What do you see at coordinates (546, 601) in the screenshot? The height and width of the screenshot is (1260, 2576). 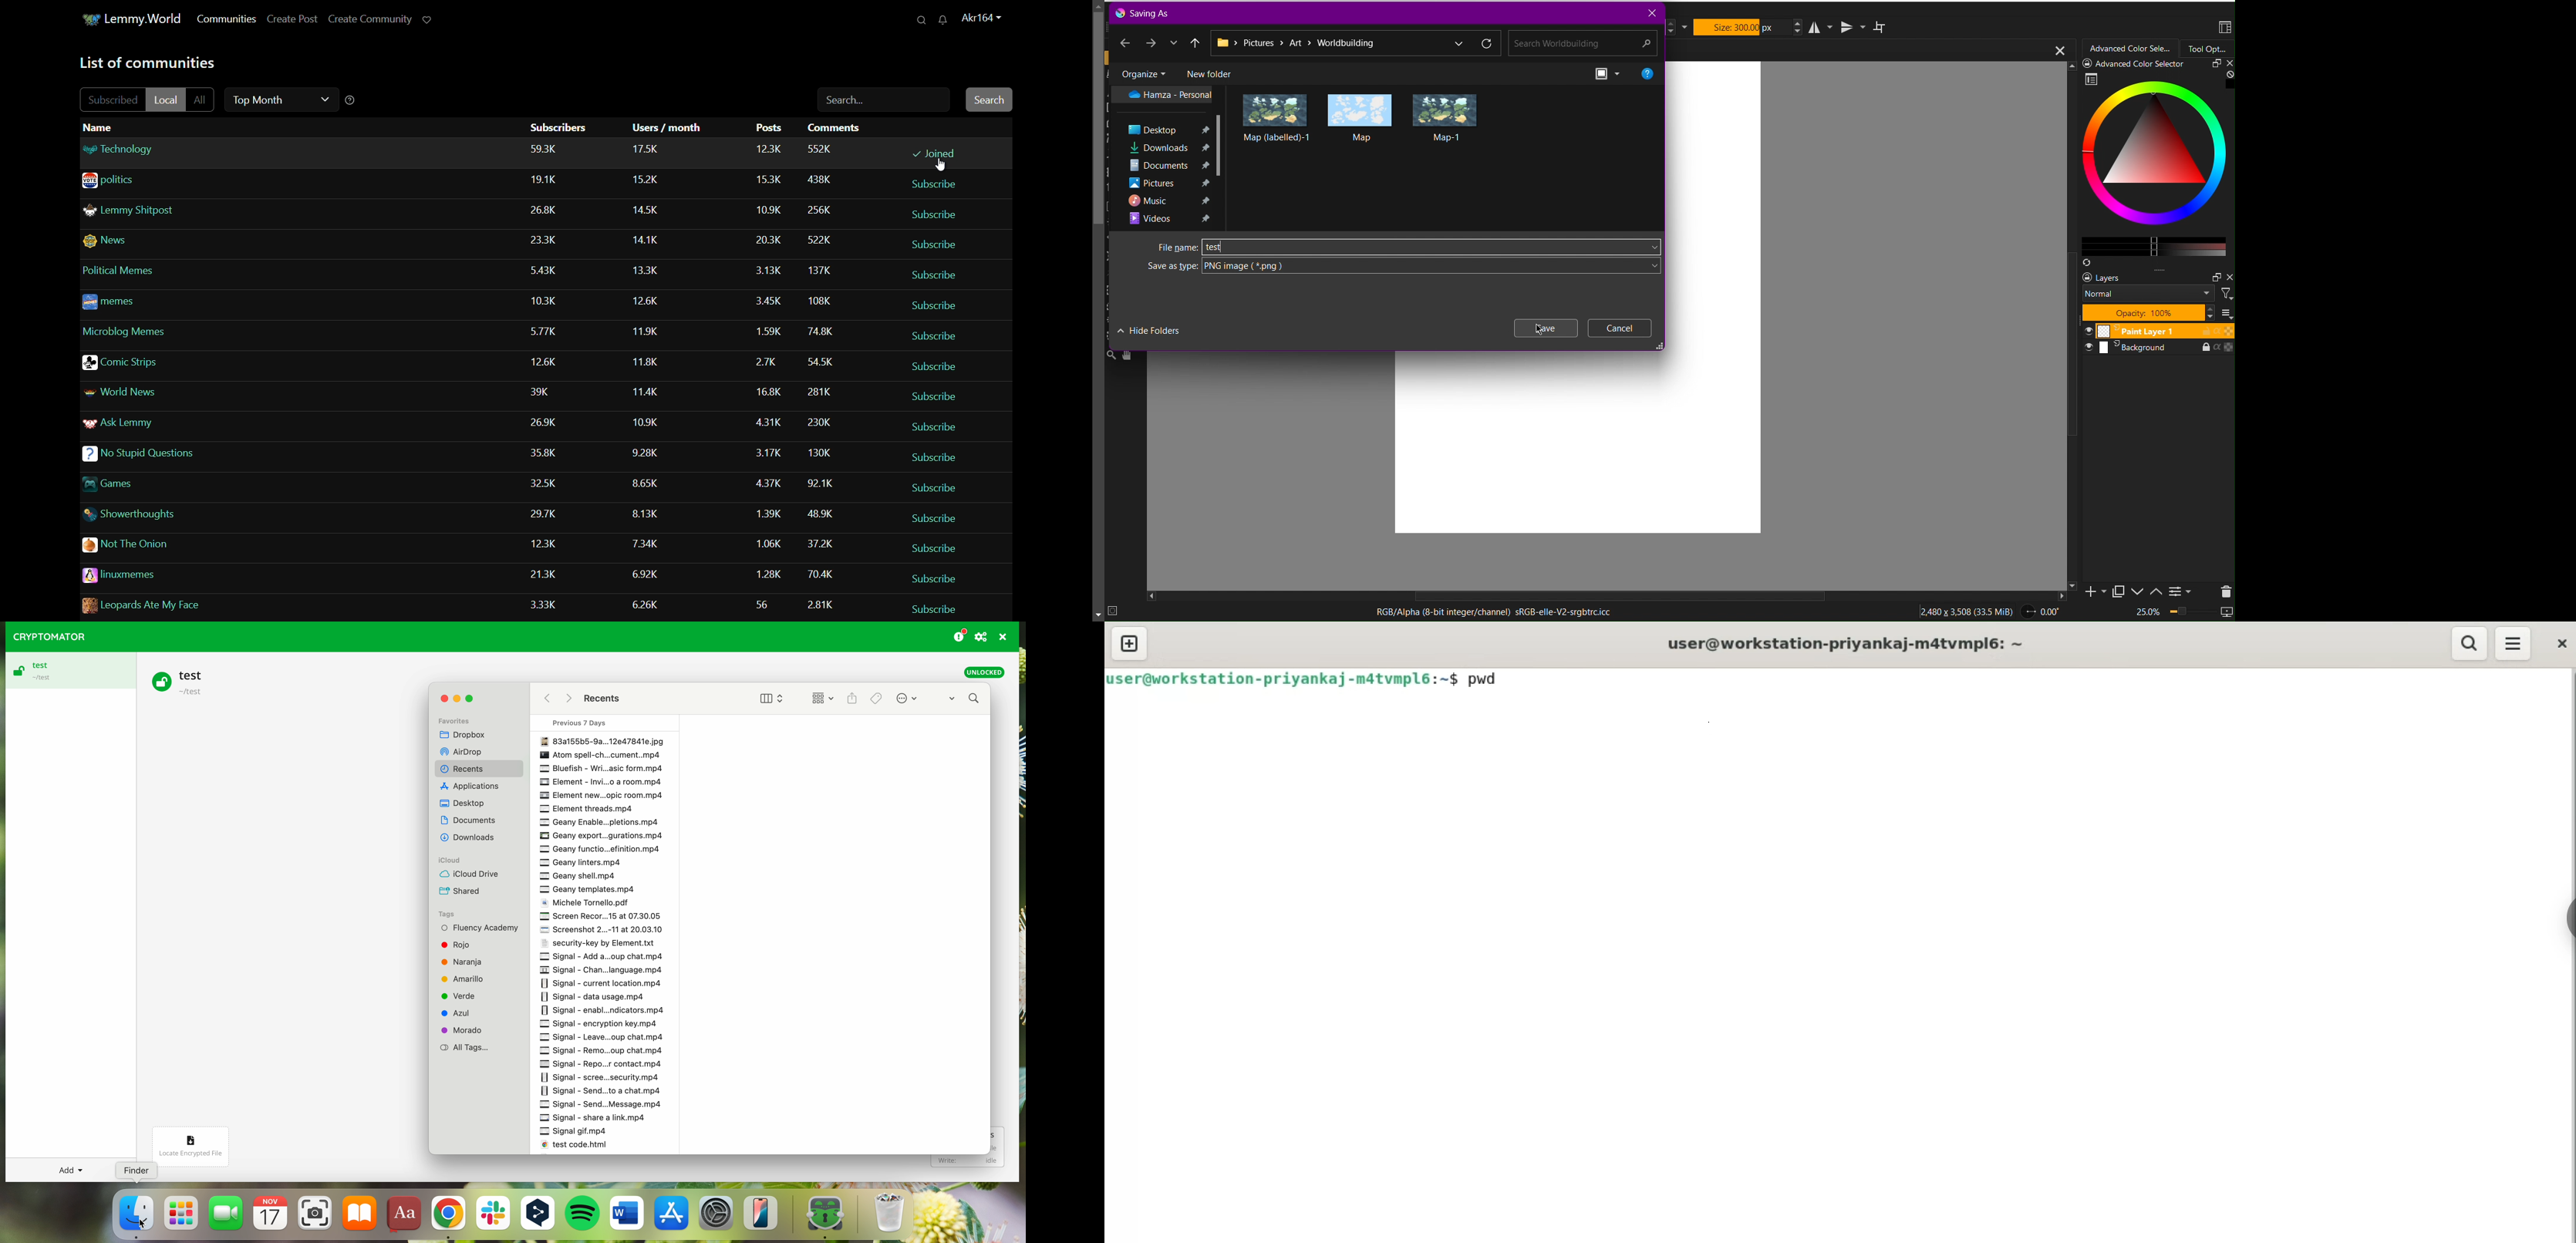 I see `subscribers` at bounding box center [546, 601].